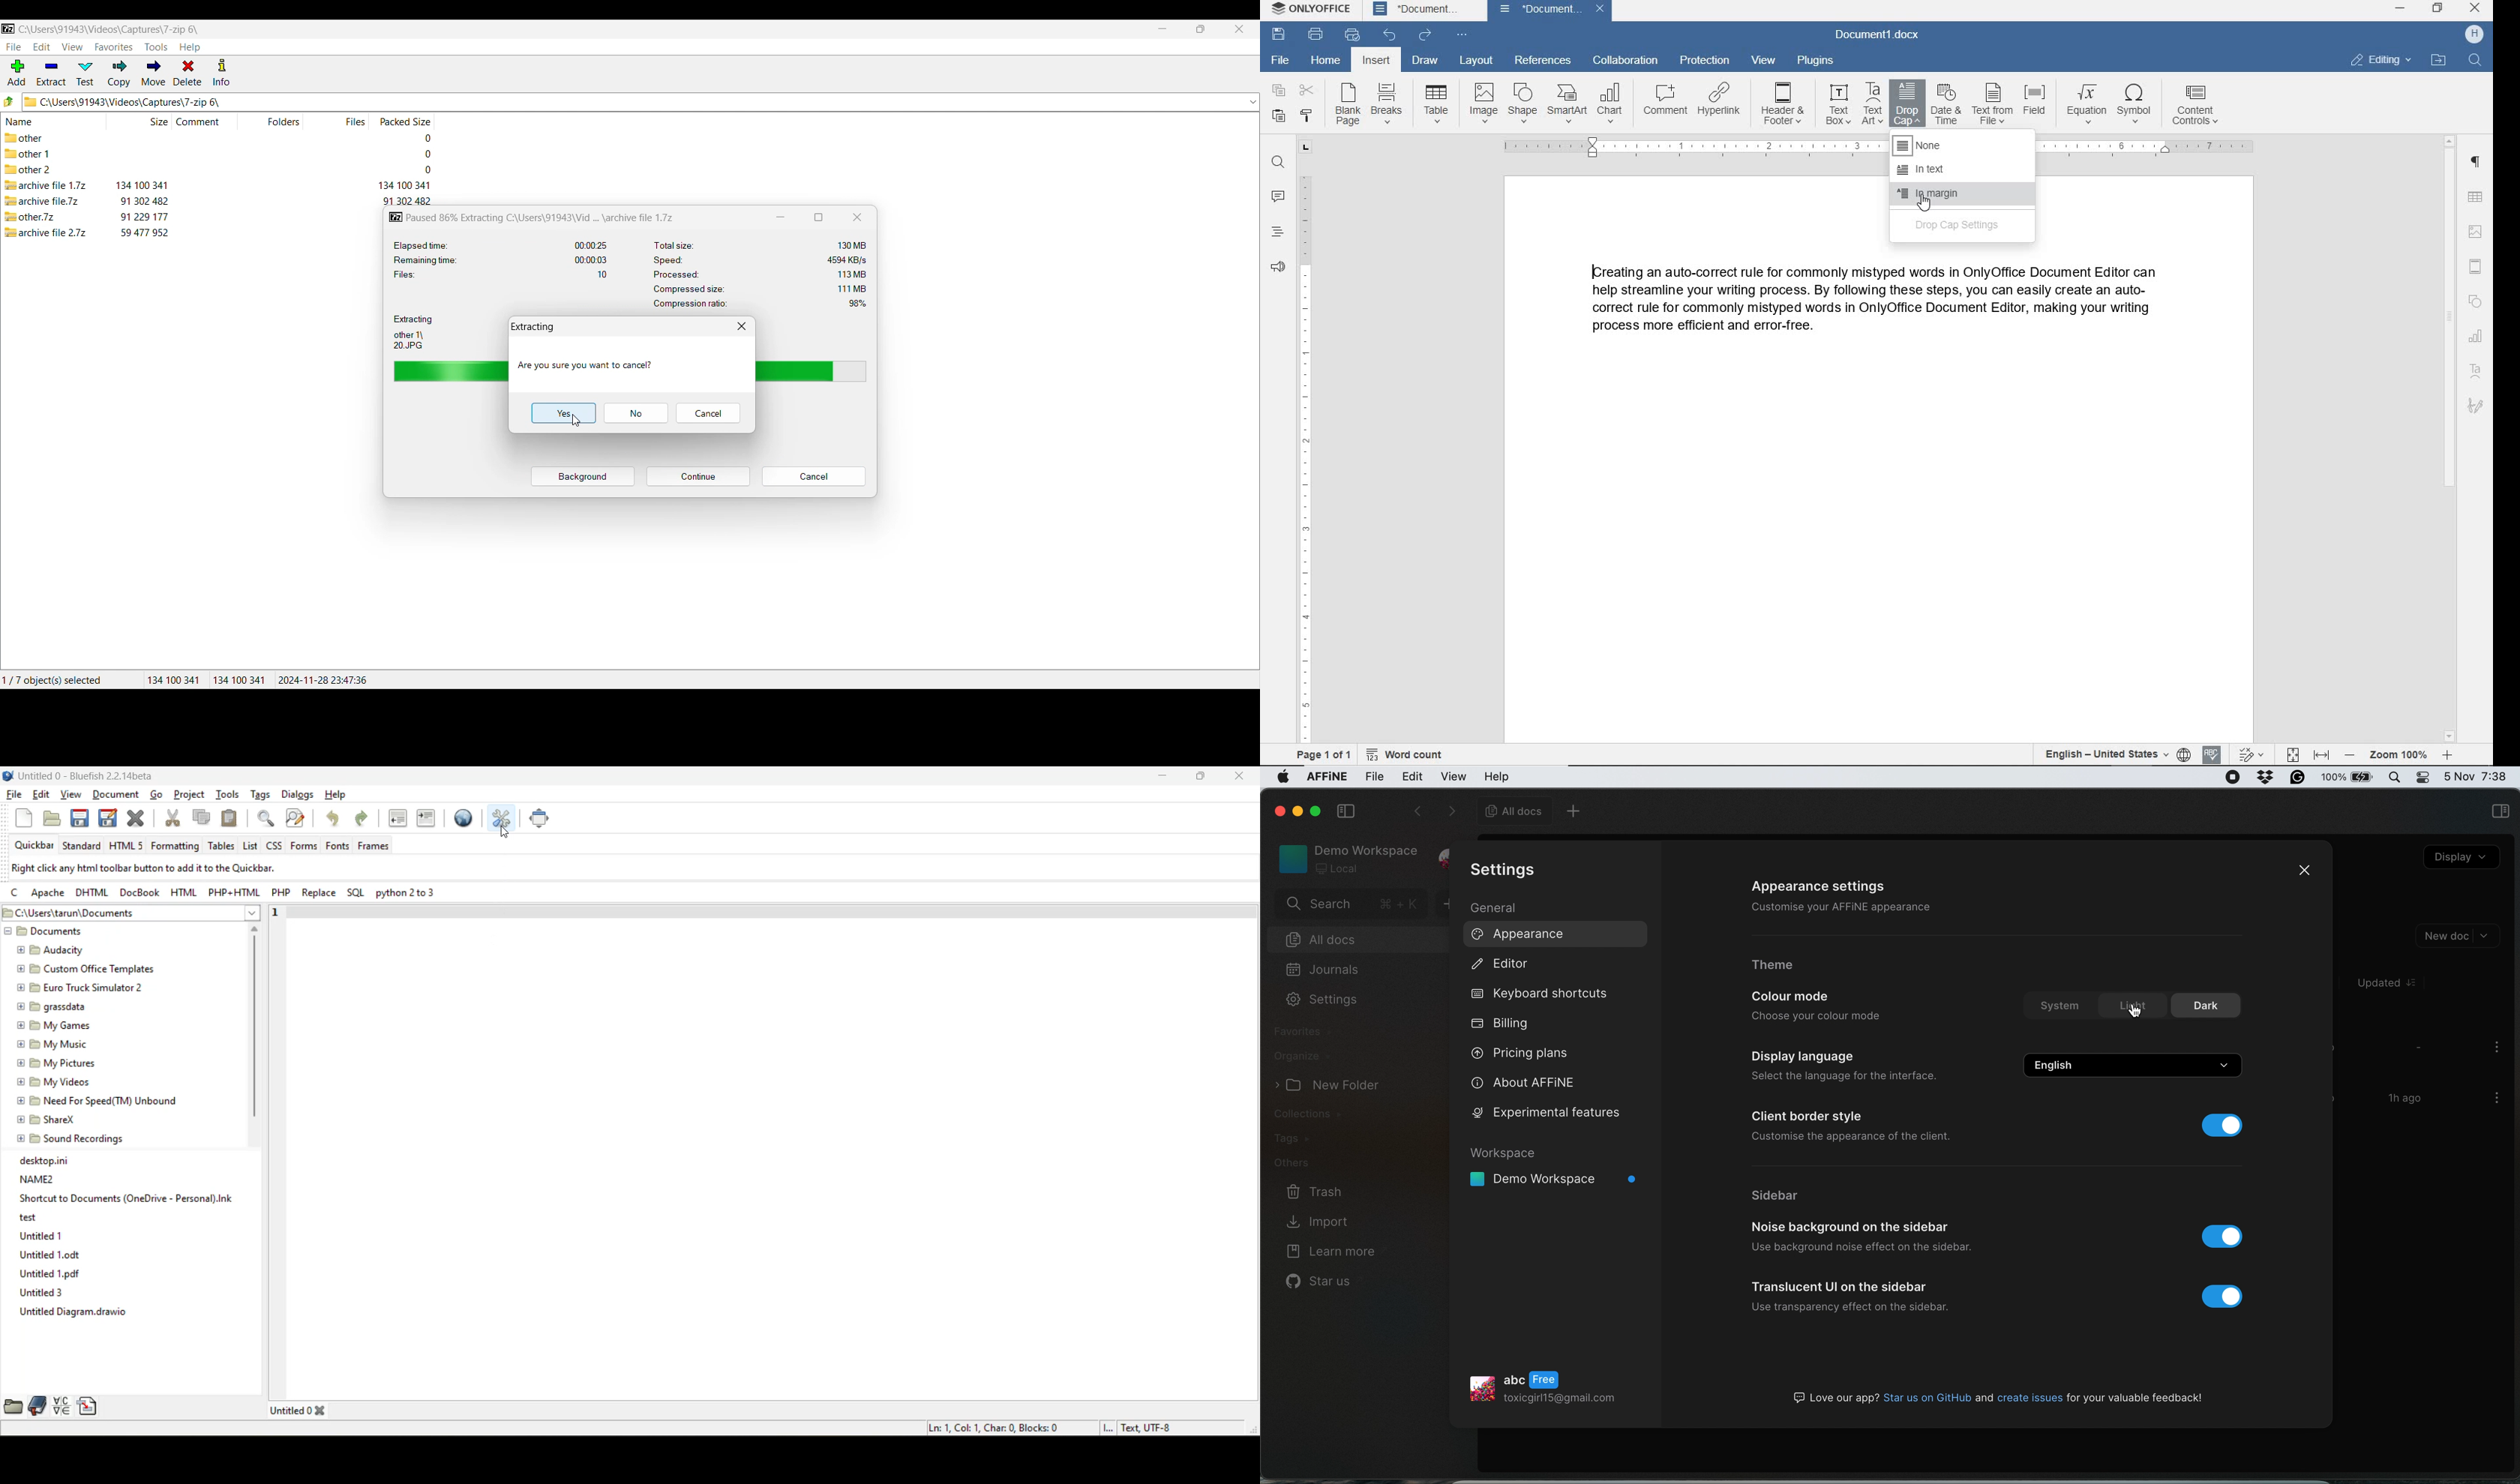 The image size is (2520, 1484). What do you see at coordinates (2267, 777) in the screenshot?
I see `dropbox` at bounding box center [2267, 777].